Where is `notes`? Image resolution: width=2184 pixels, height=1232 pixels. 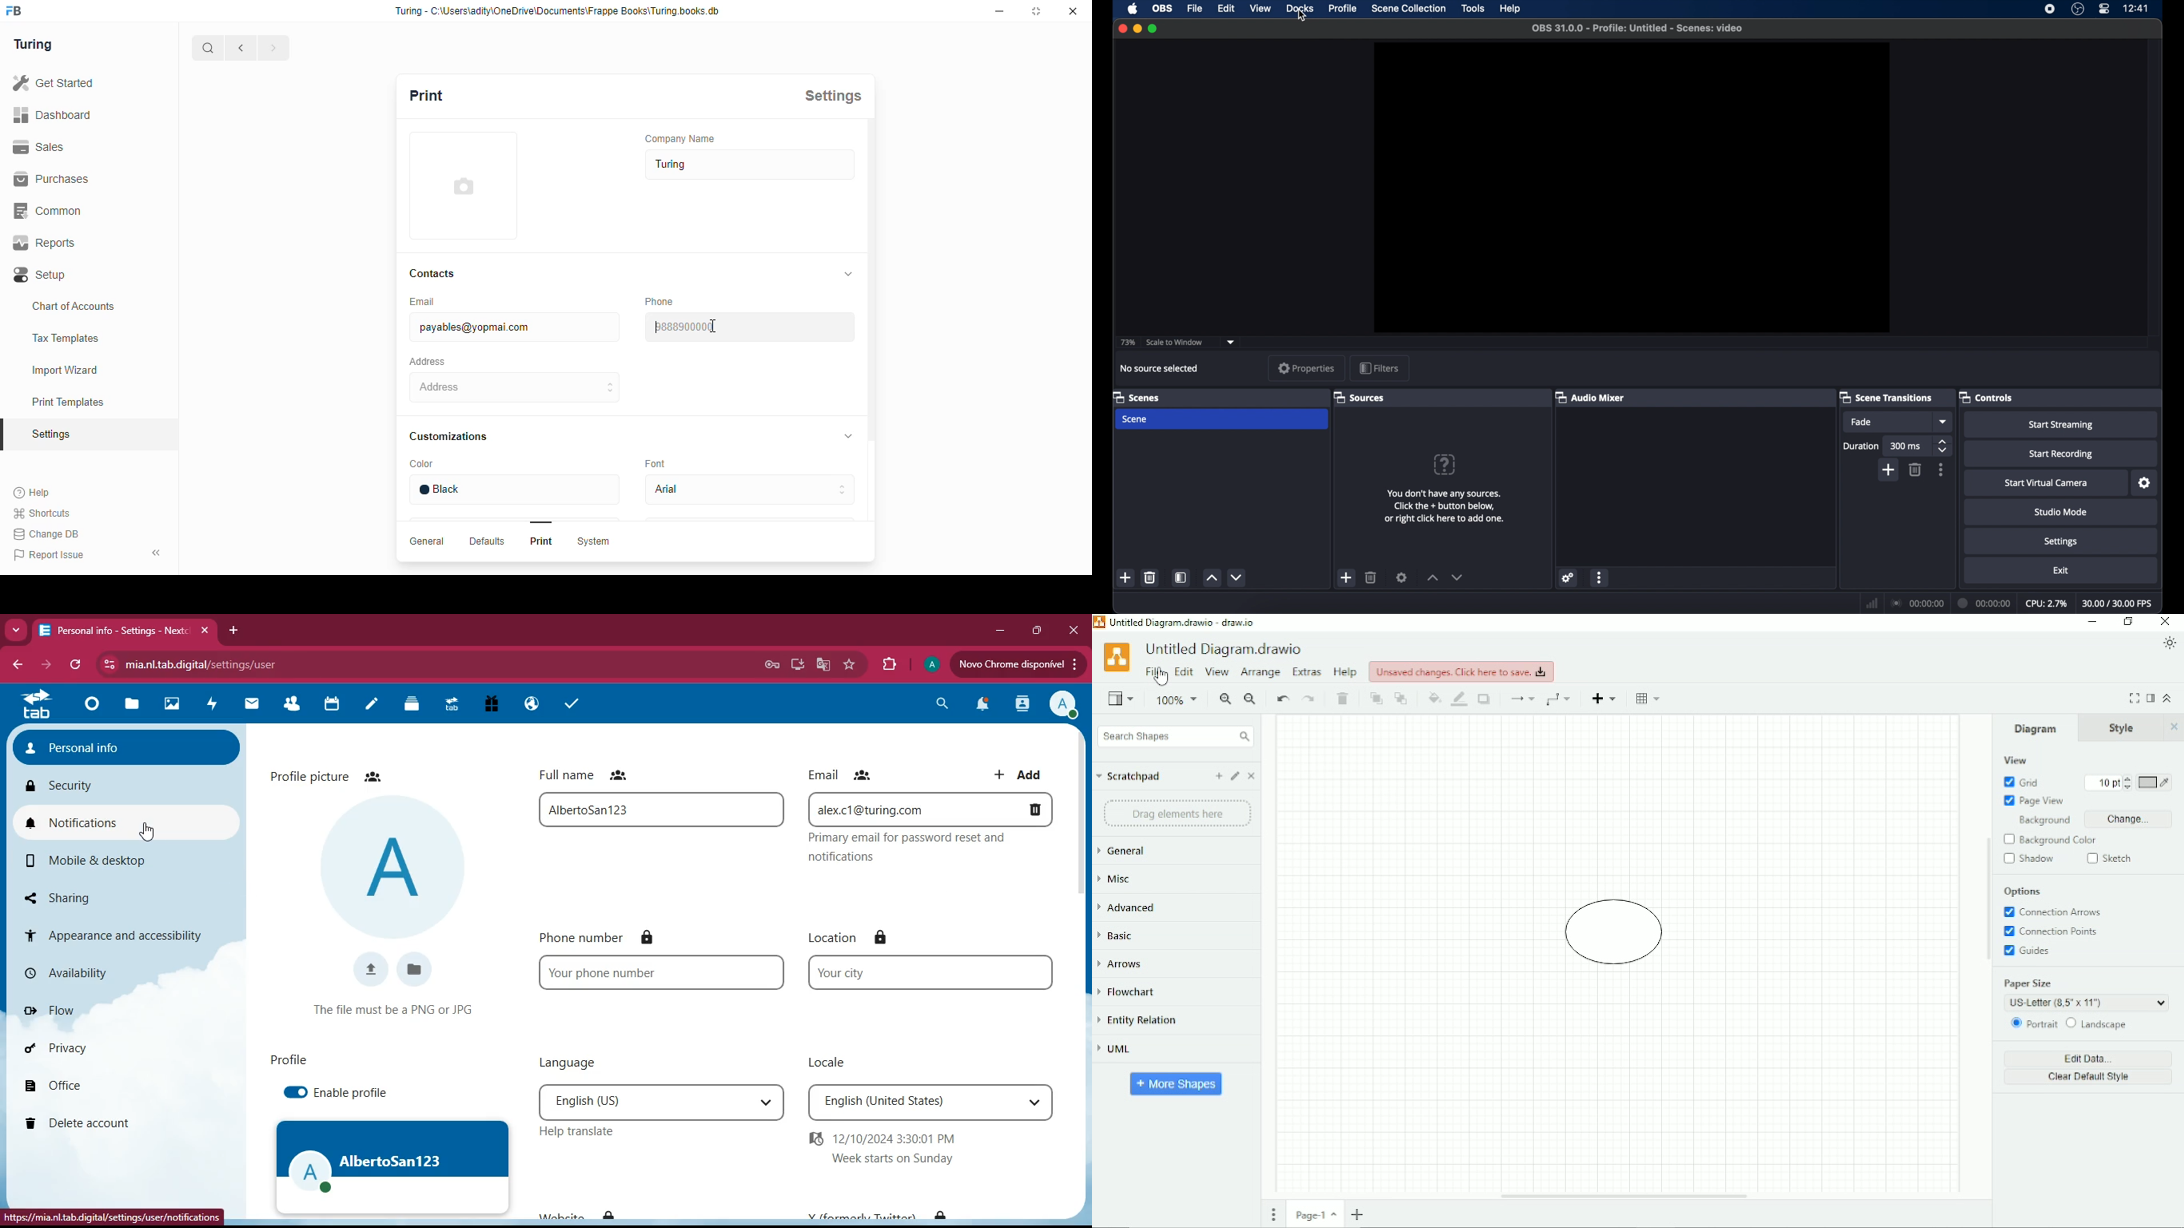
notes is located at coordinates (372, 704).